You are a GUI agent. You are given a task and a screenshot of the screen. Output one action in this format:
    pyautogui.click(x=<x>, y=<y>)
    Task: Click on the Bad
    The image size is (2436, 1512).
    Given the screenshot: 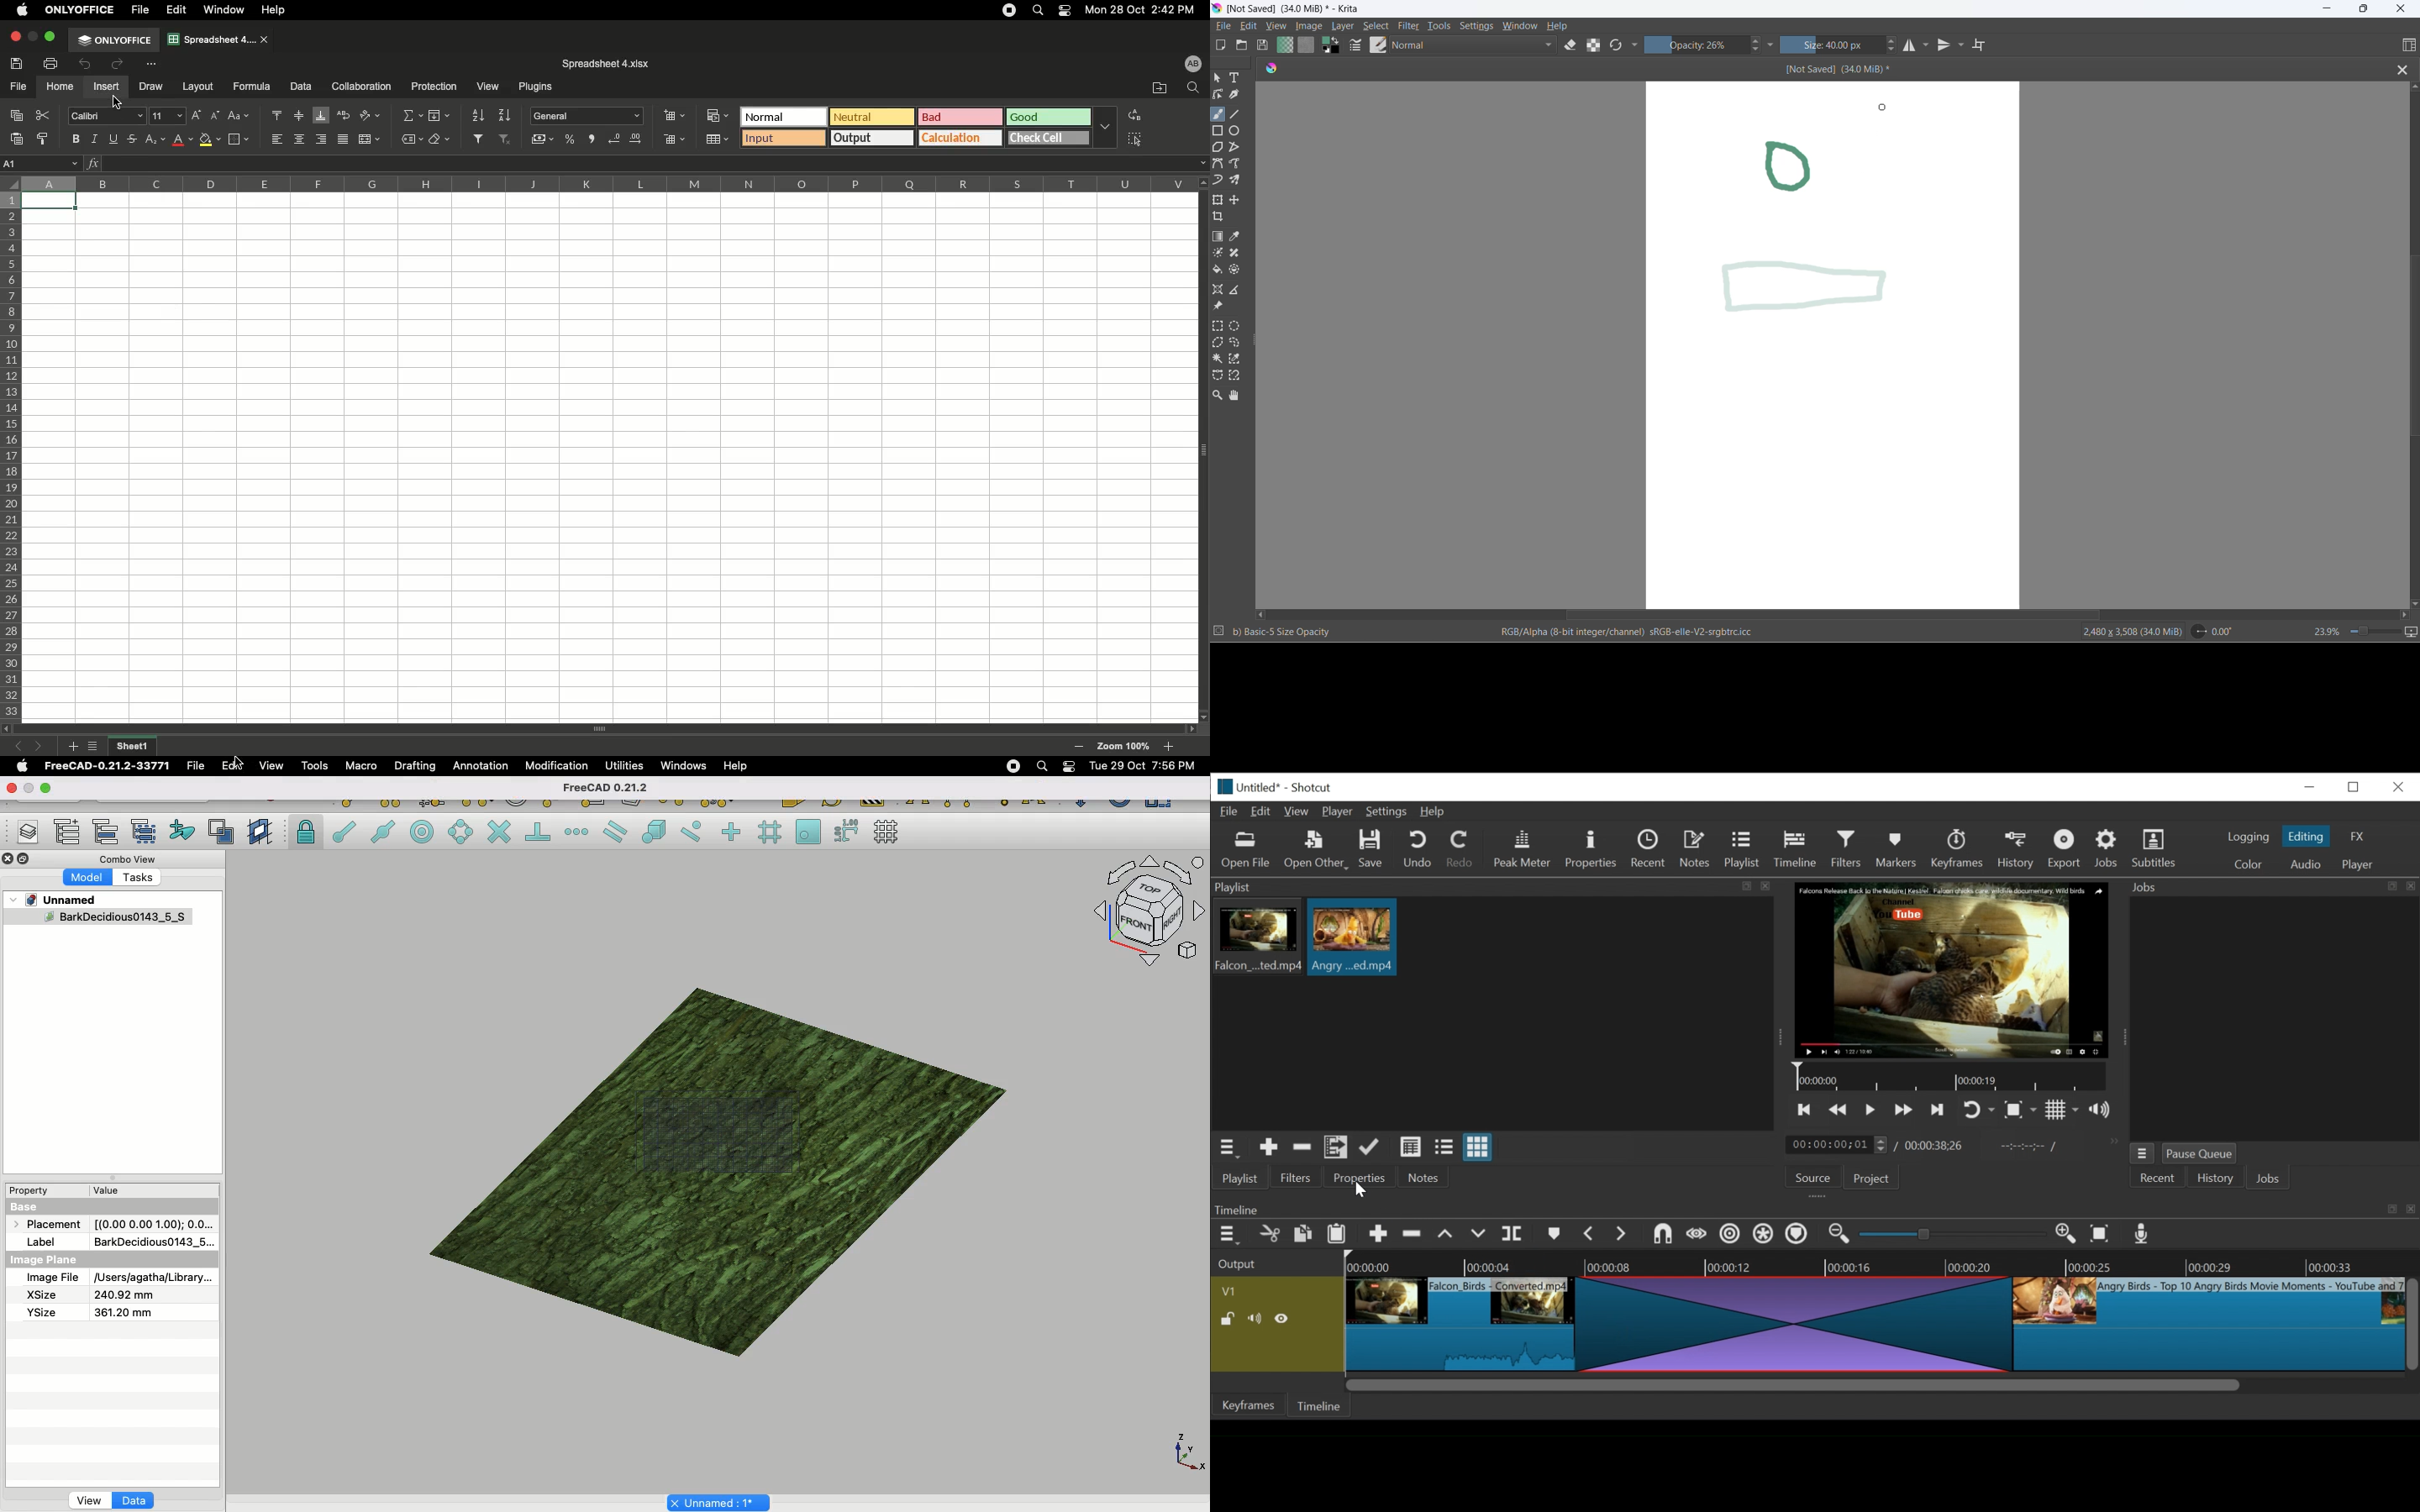 What is the action you would take?
    pyautogui.click(x=961, y=116)
    